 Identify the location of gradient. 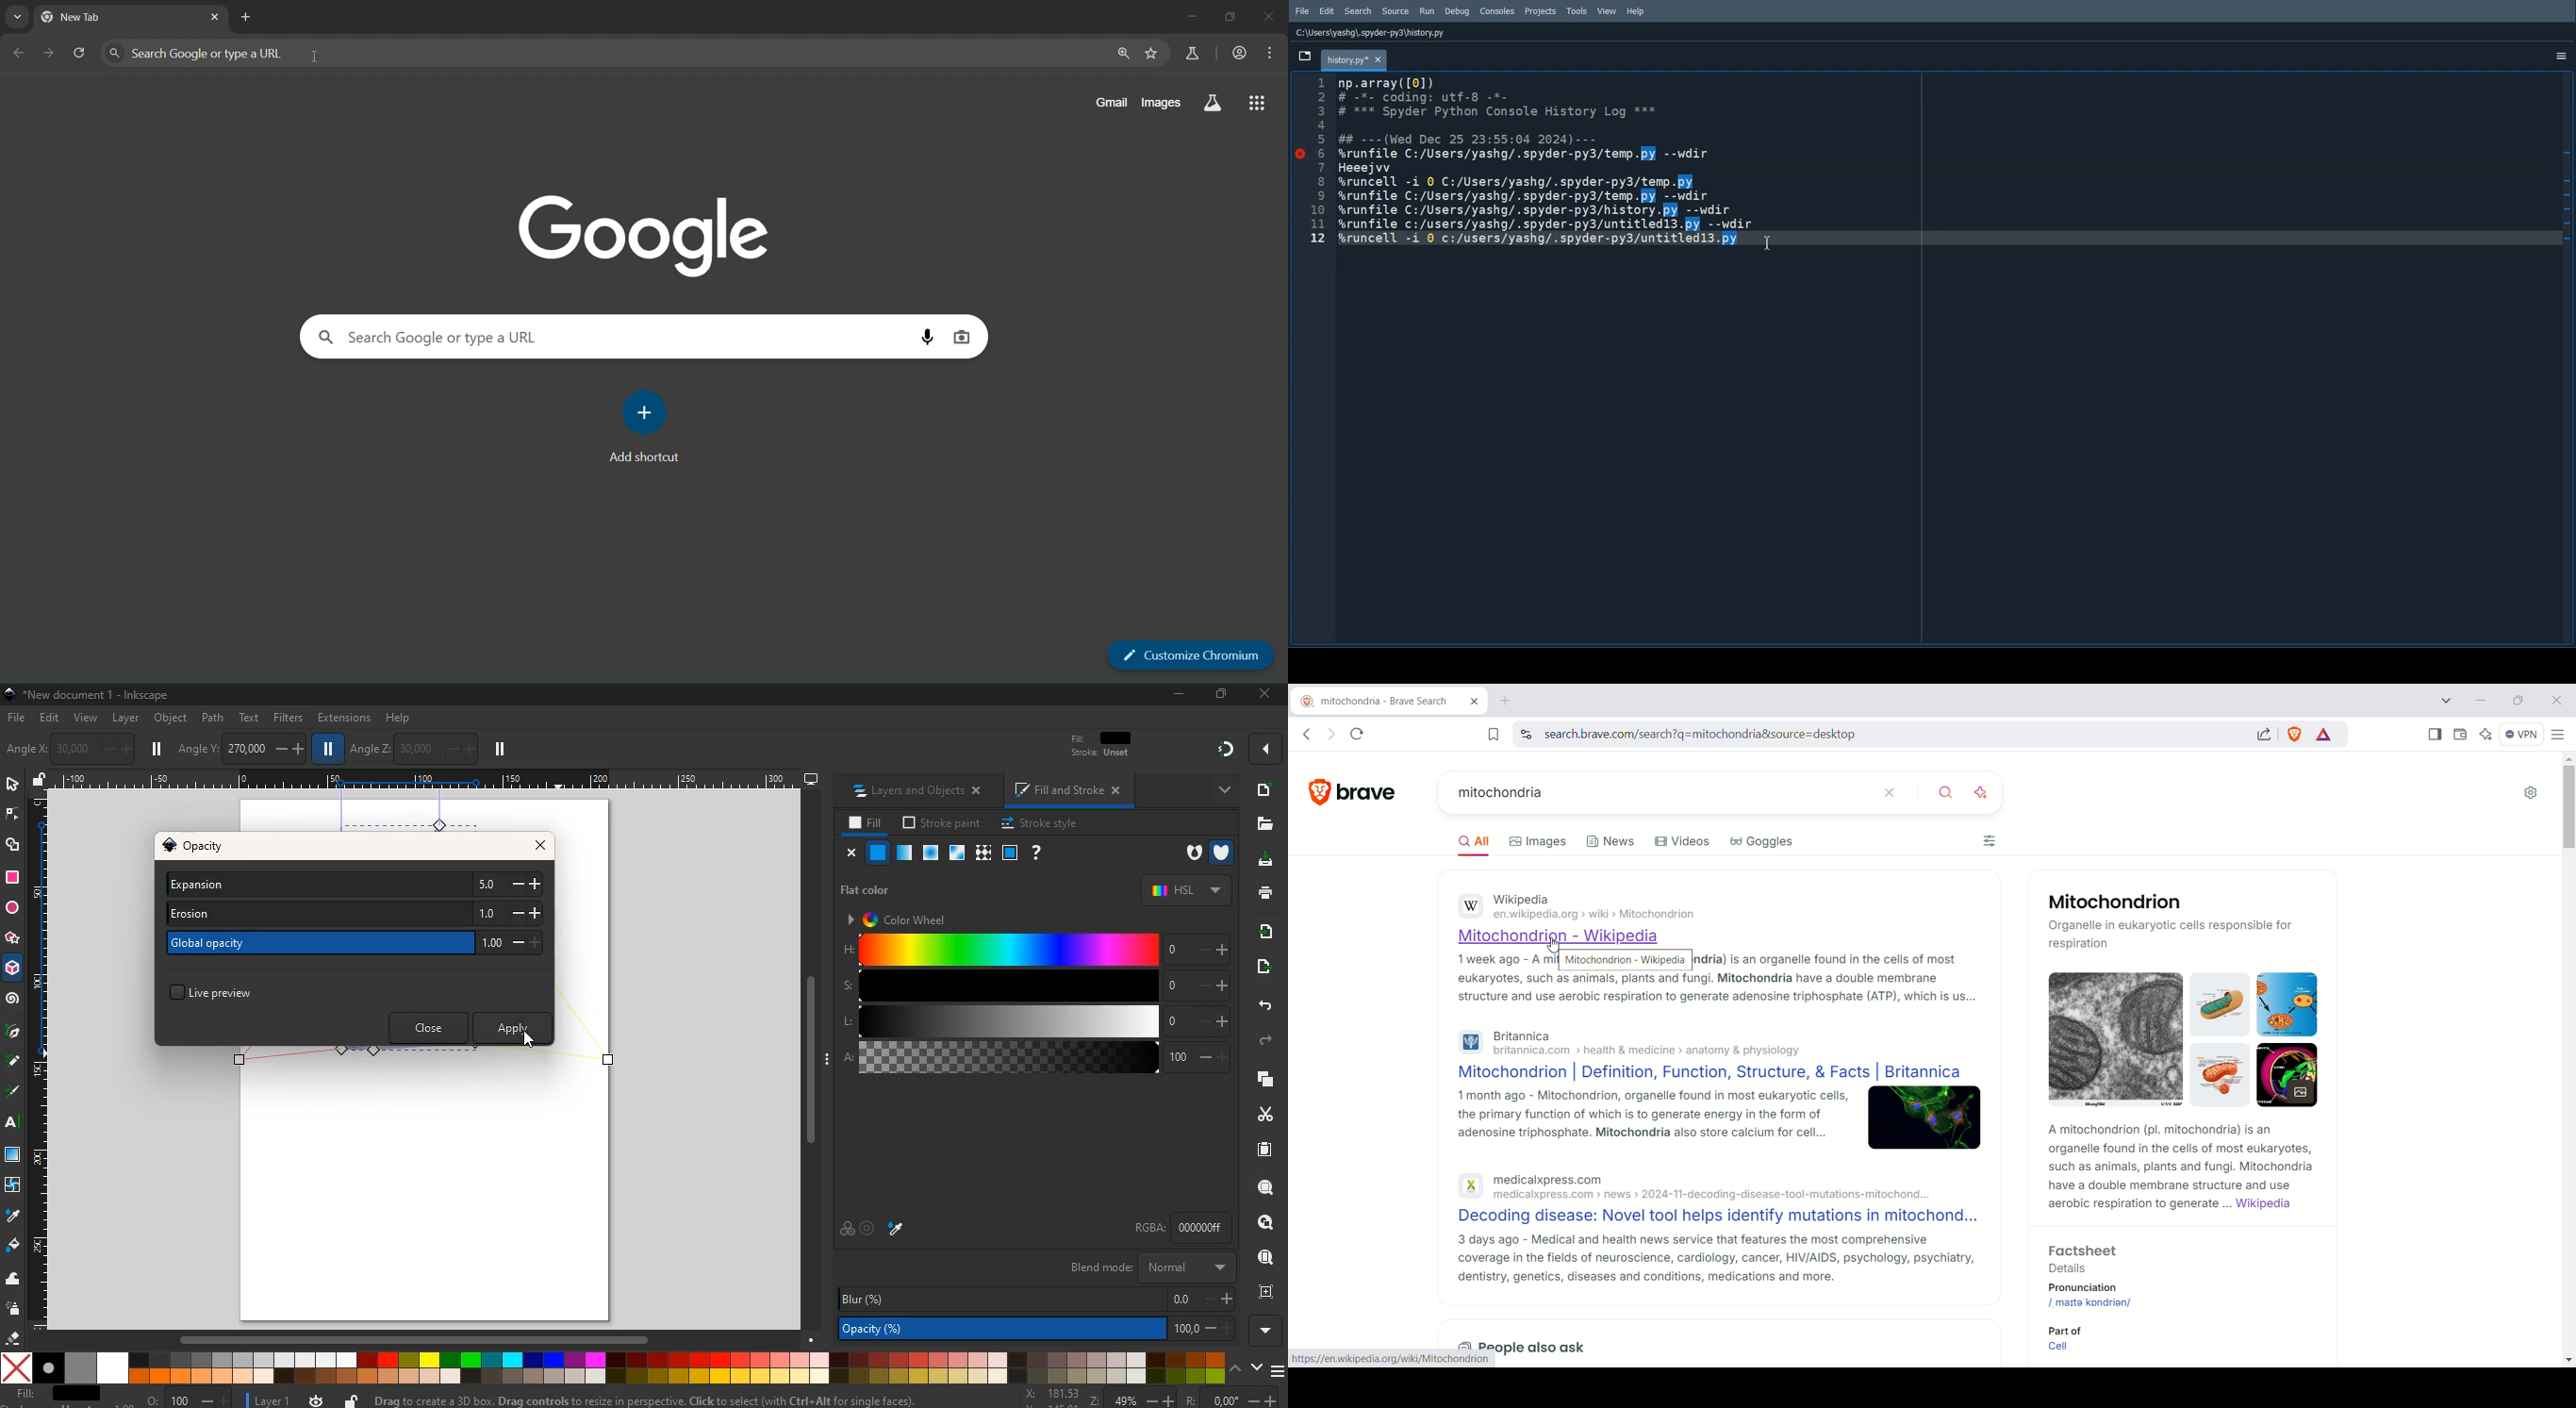
(1227, 750).